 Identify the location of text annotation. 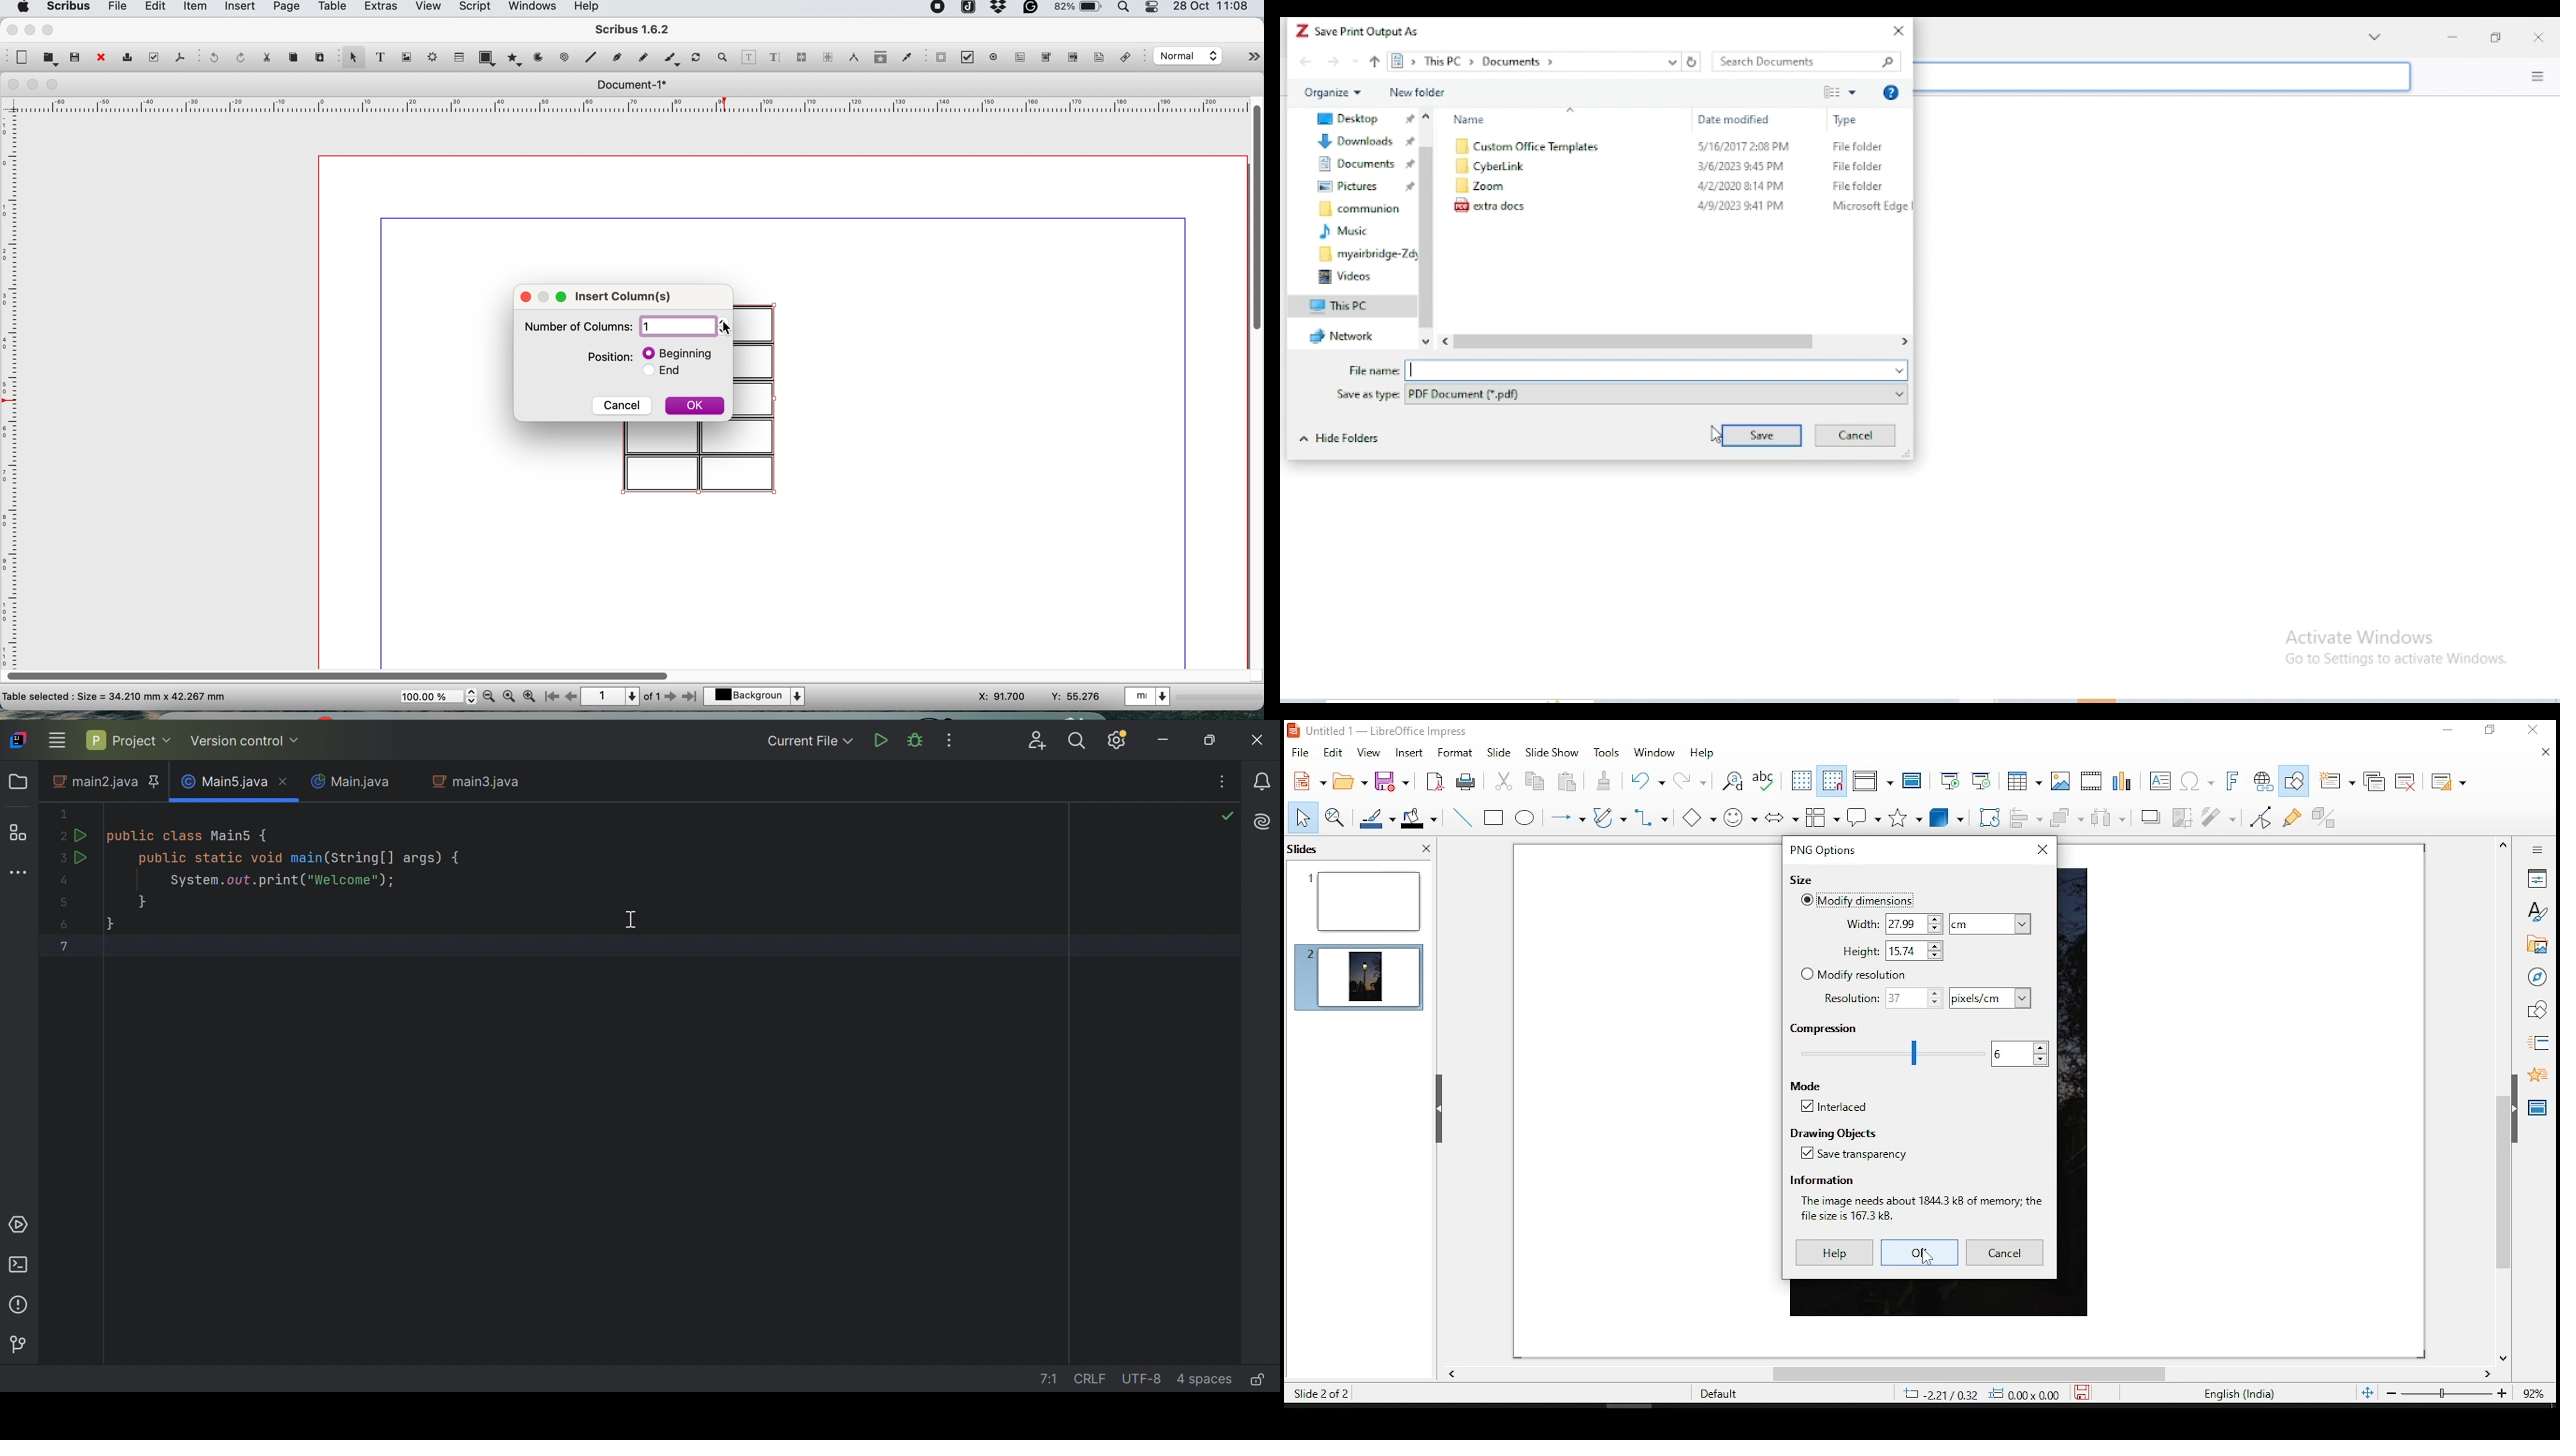
(1098, 57).